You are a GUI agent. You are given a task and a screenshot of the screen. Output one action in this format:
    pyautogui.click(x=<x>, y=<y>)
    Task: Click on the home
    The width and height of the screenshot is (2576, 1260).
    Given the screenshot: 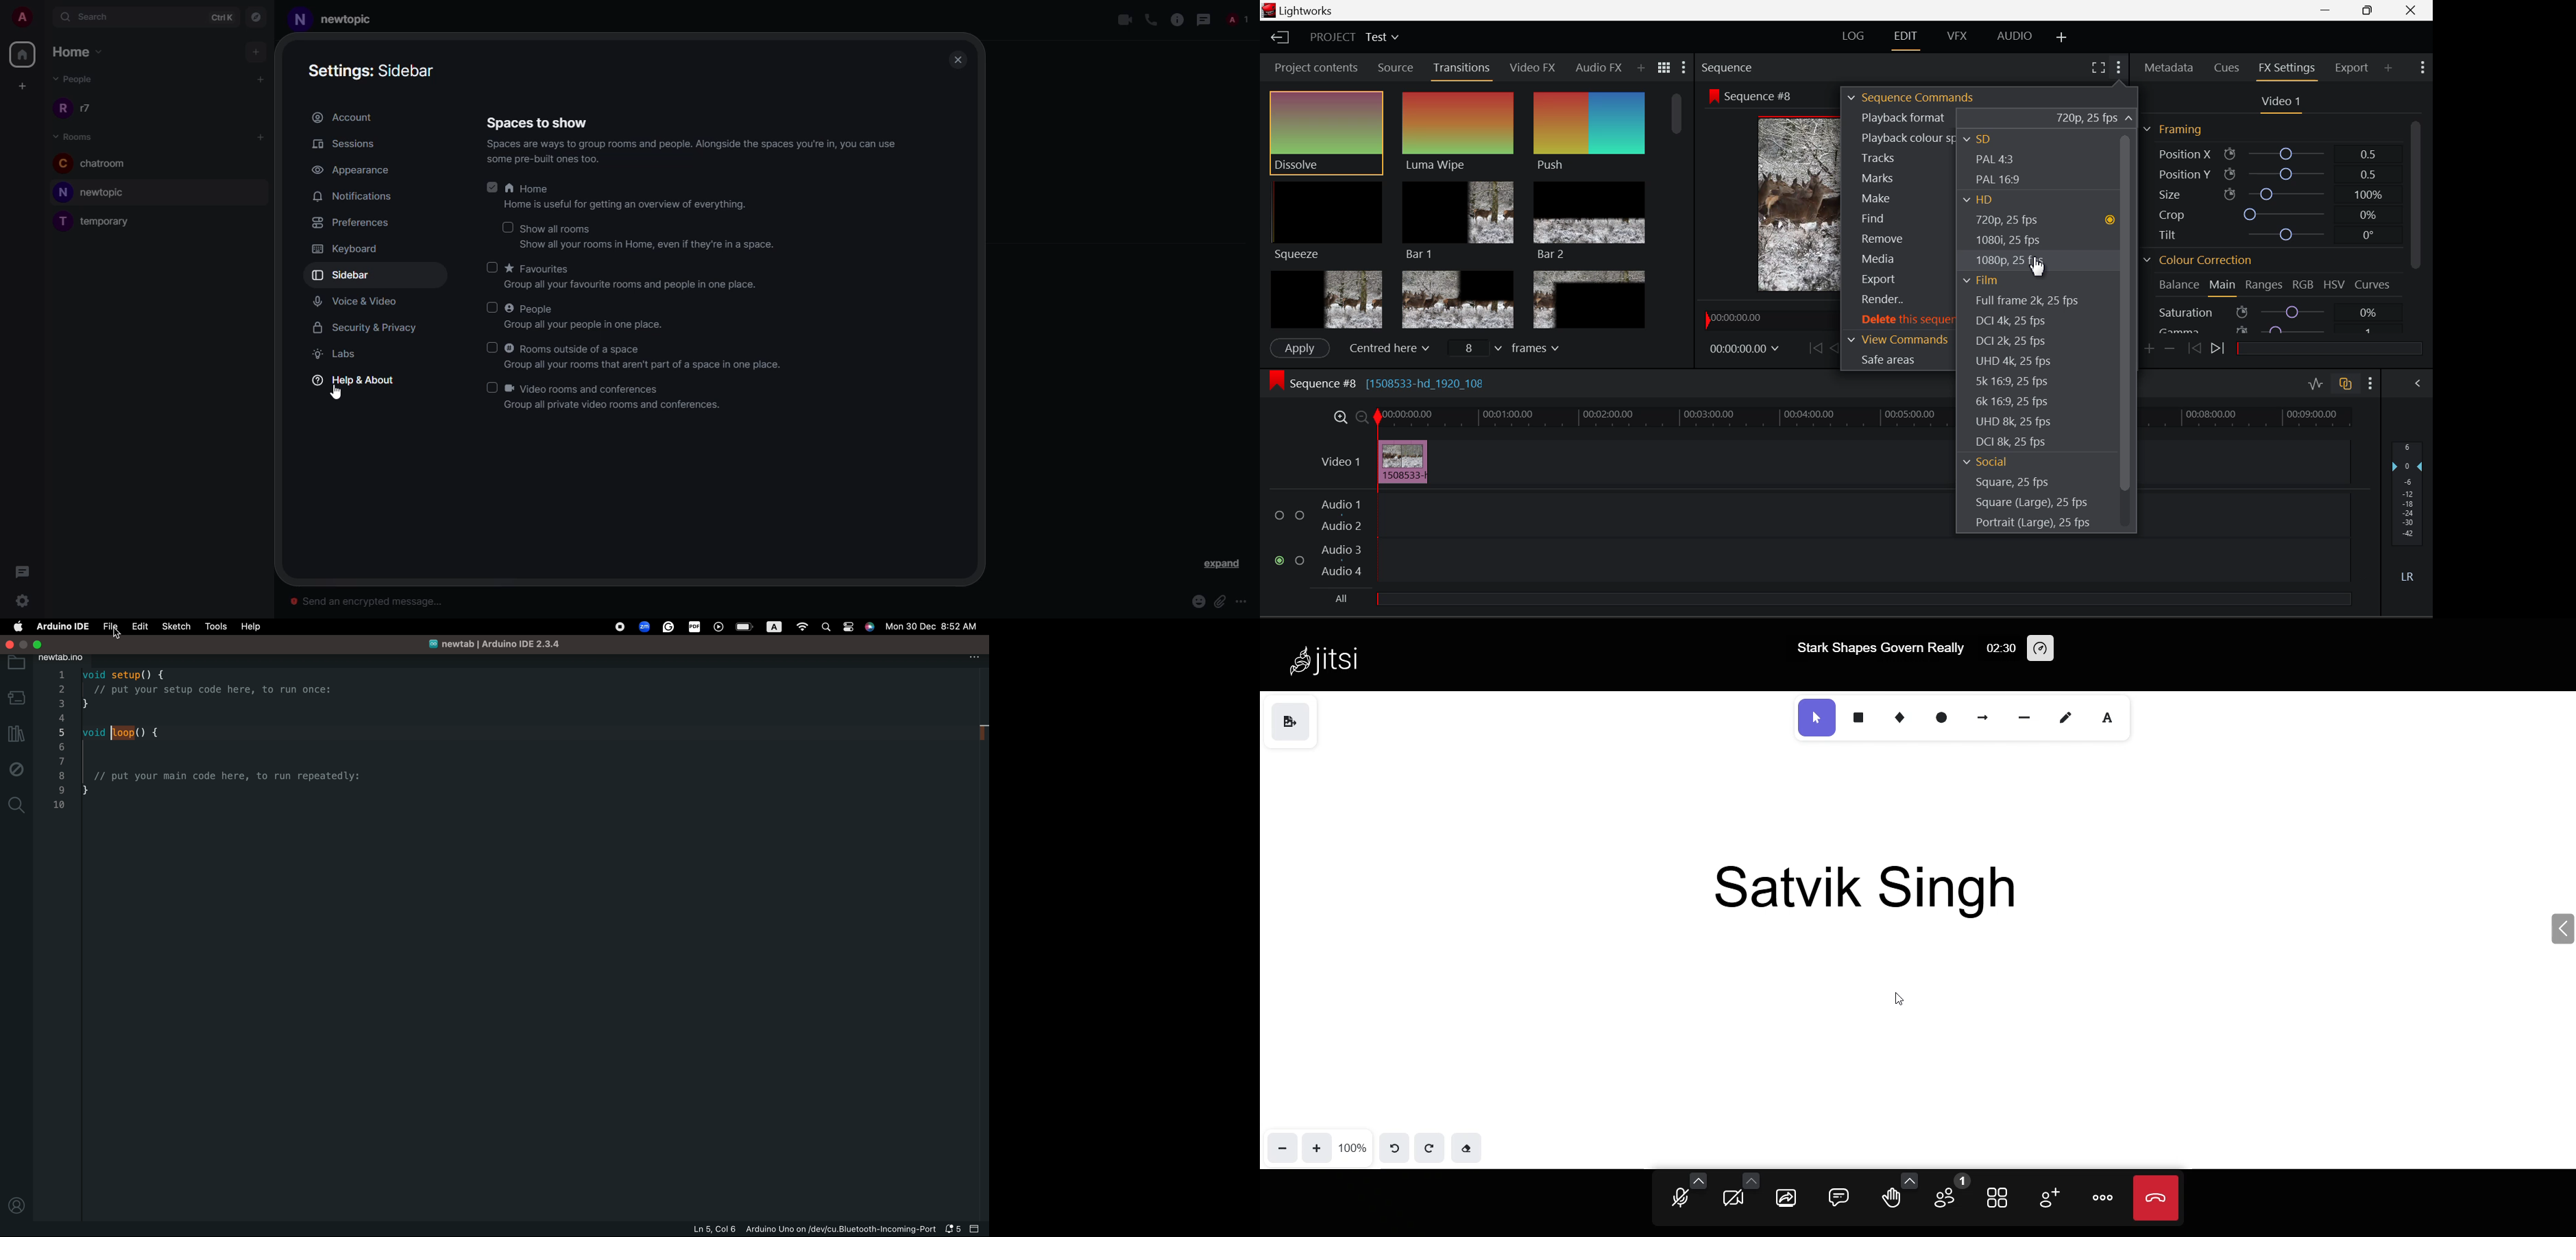 What is the action you would take?
    pyautogui.click(x=529, y=190)
    